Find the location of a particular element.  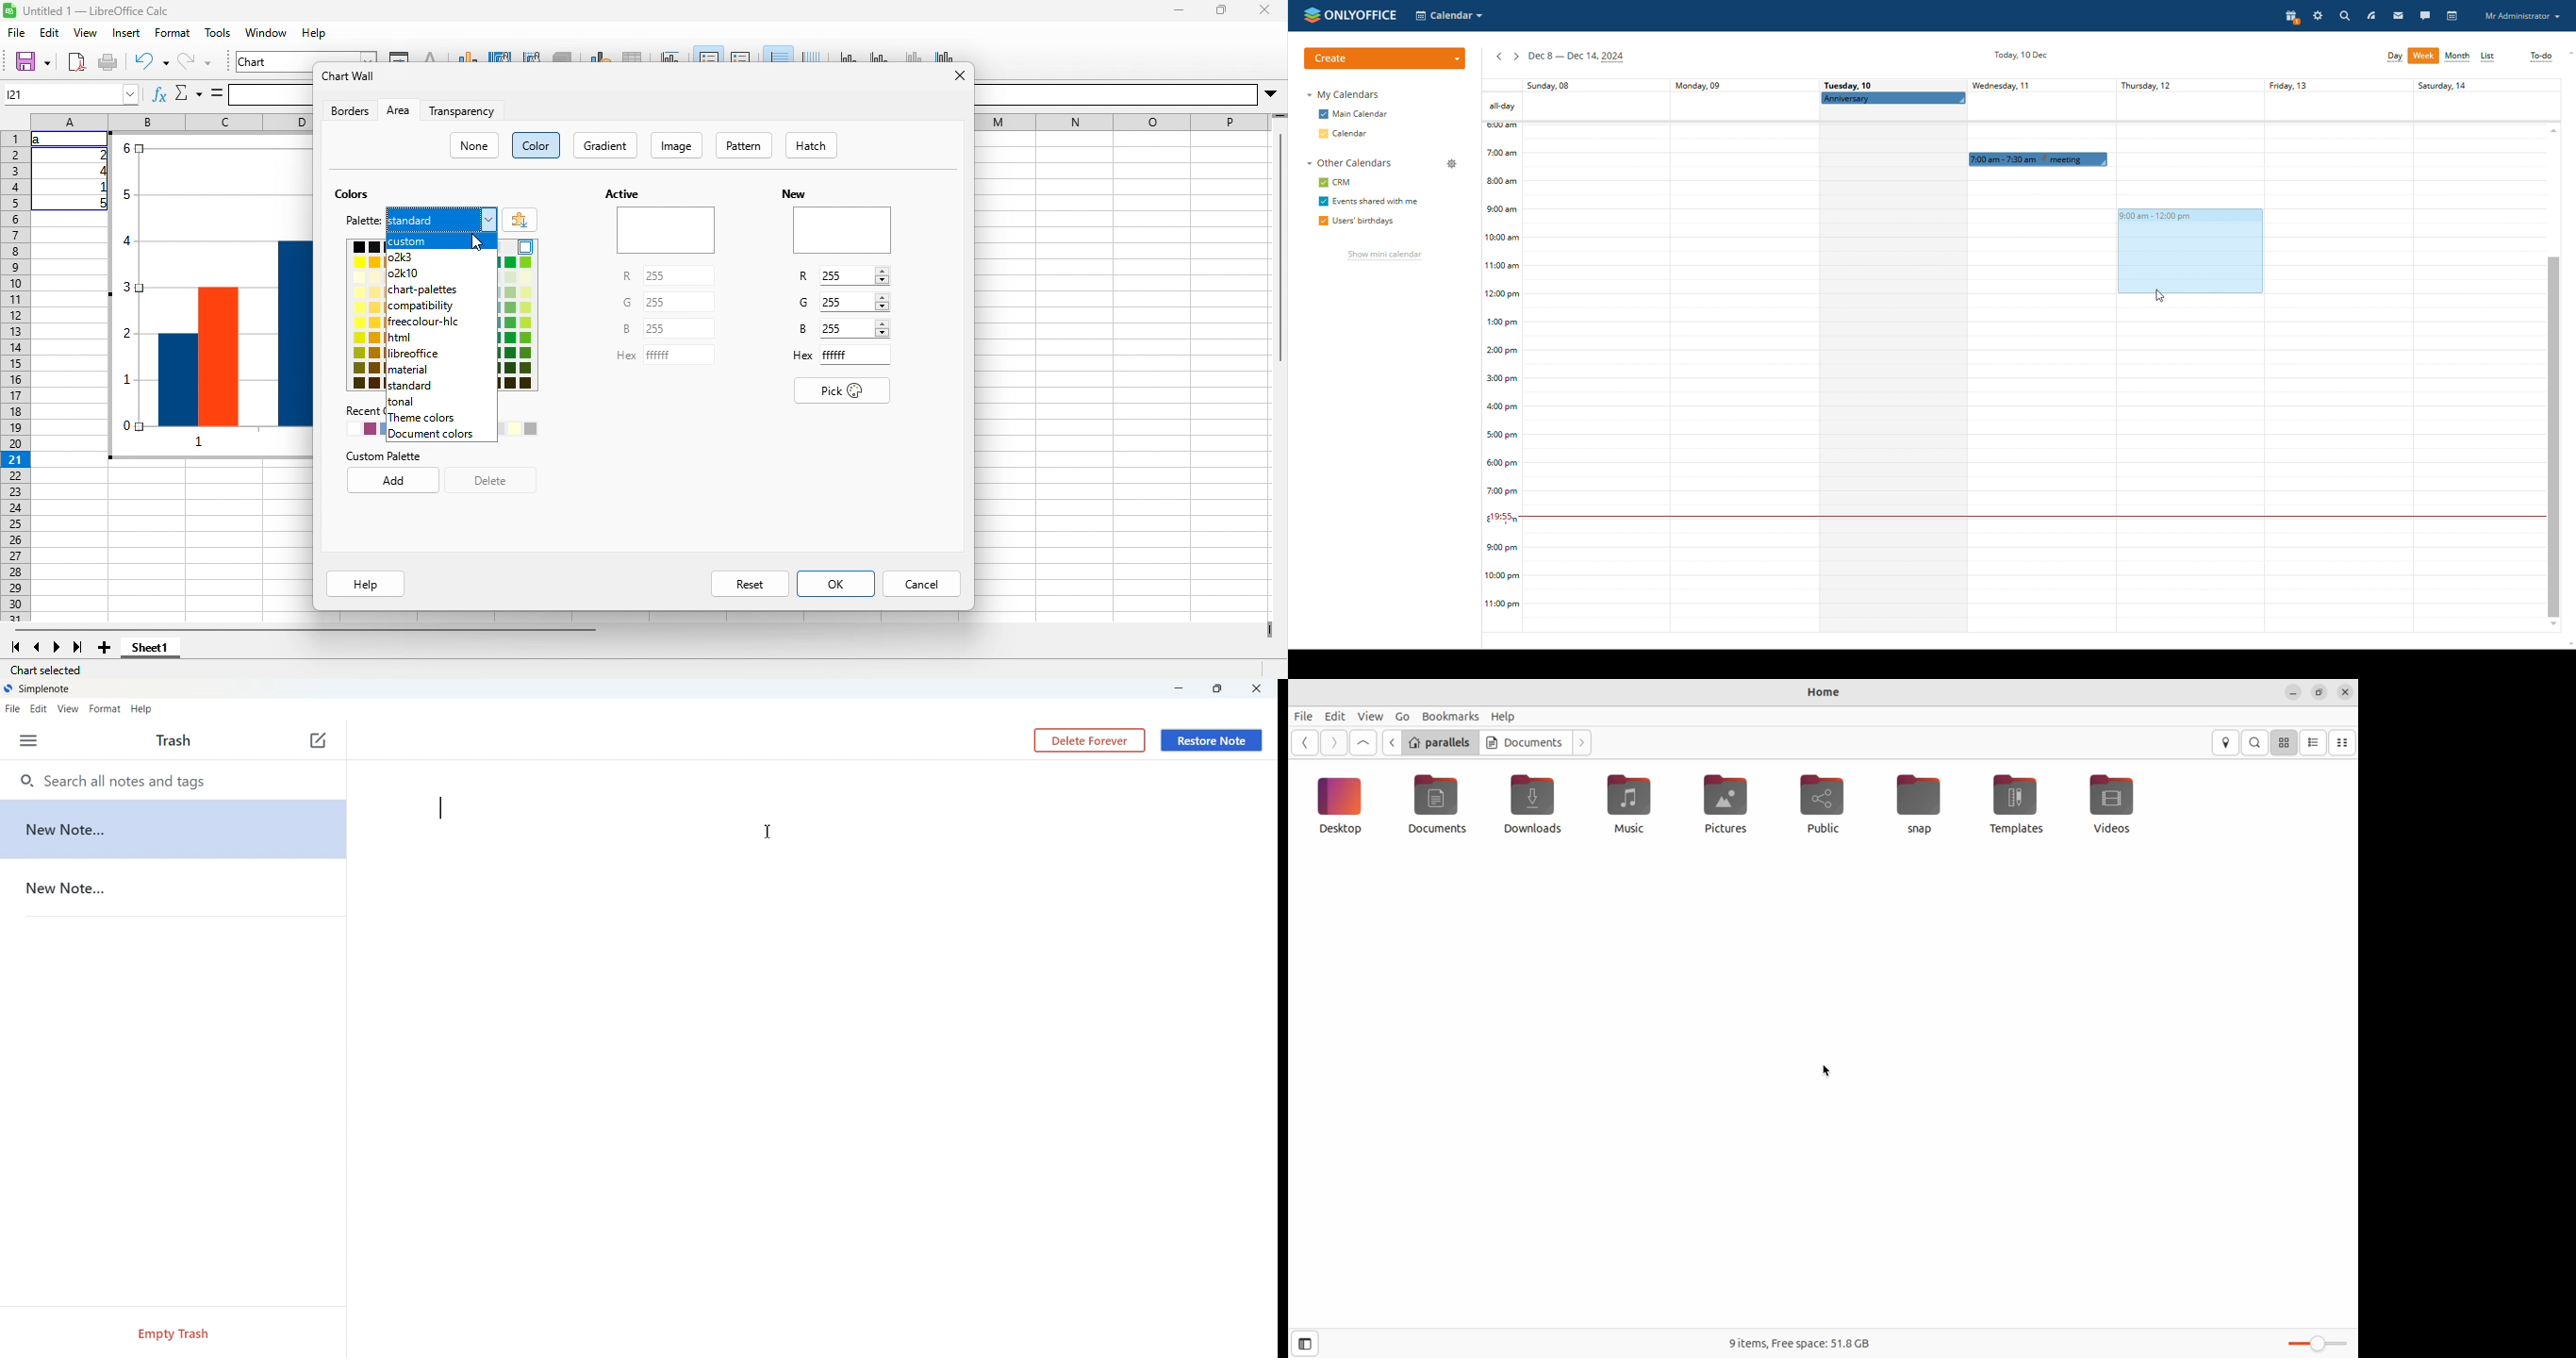

z axis is located at coordinates (912, 55).